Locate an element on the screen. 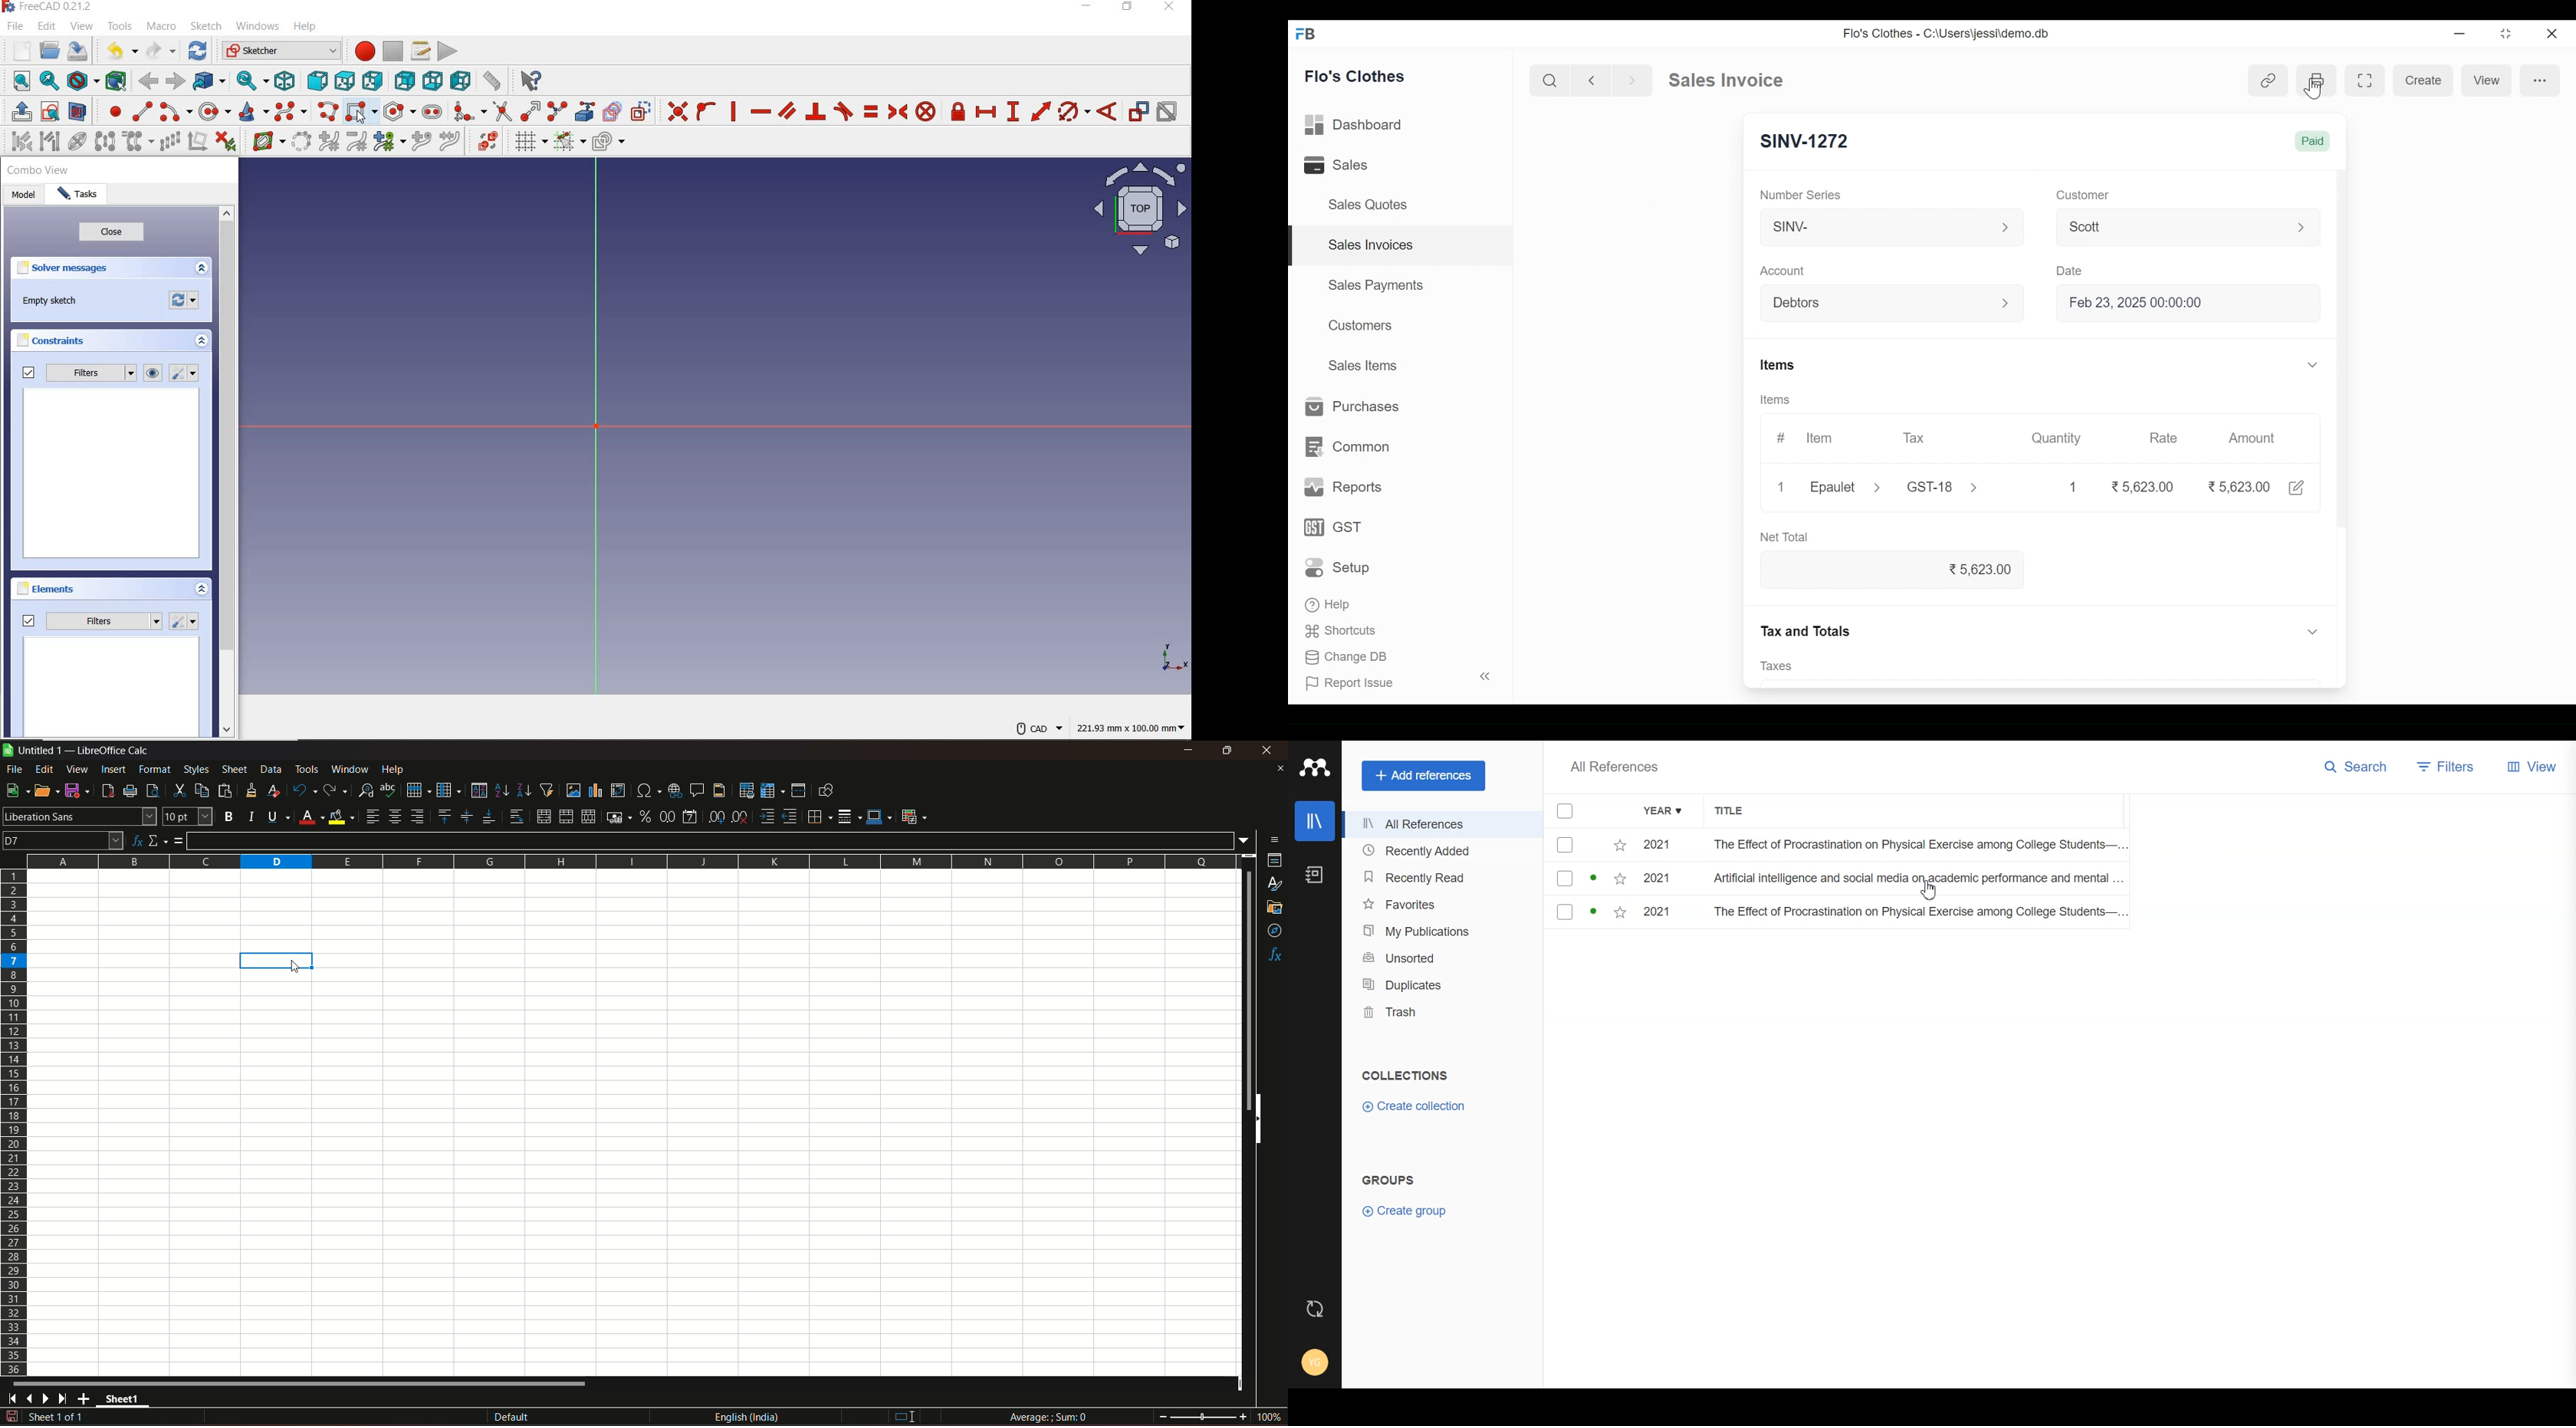 The height and width of the screenshot is (1428, 2576). Flo's Clothes - C:\Users\jessi\demo.db is located at coordinates (1946, 32).